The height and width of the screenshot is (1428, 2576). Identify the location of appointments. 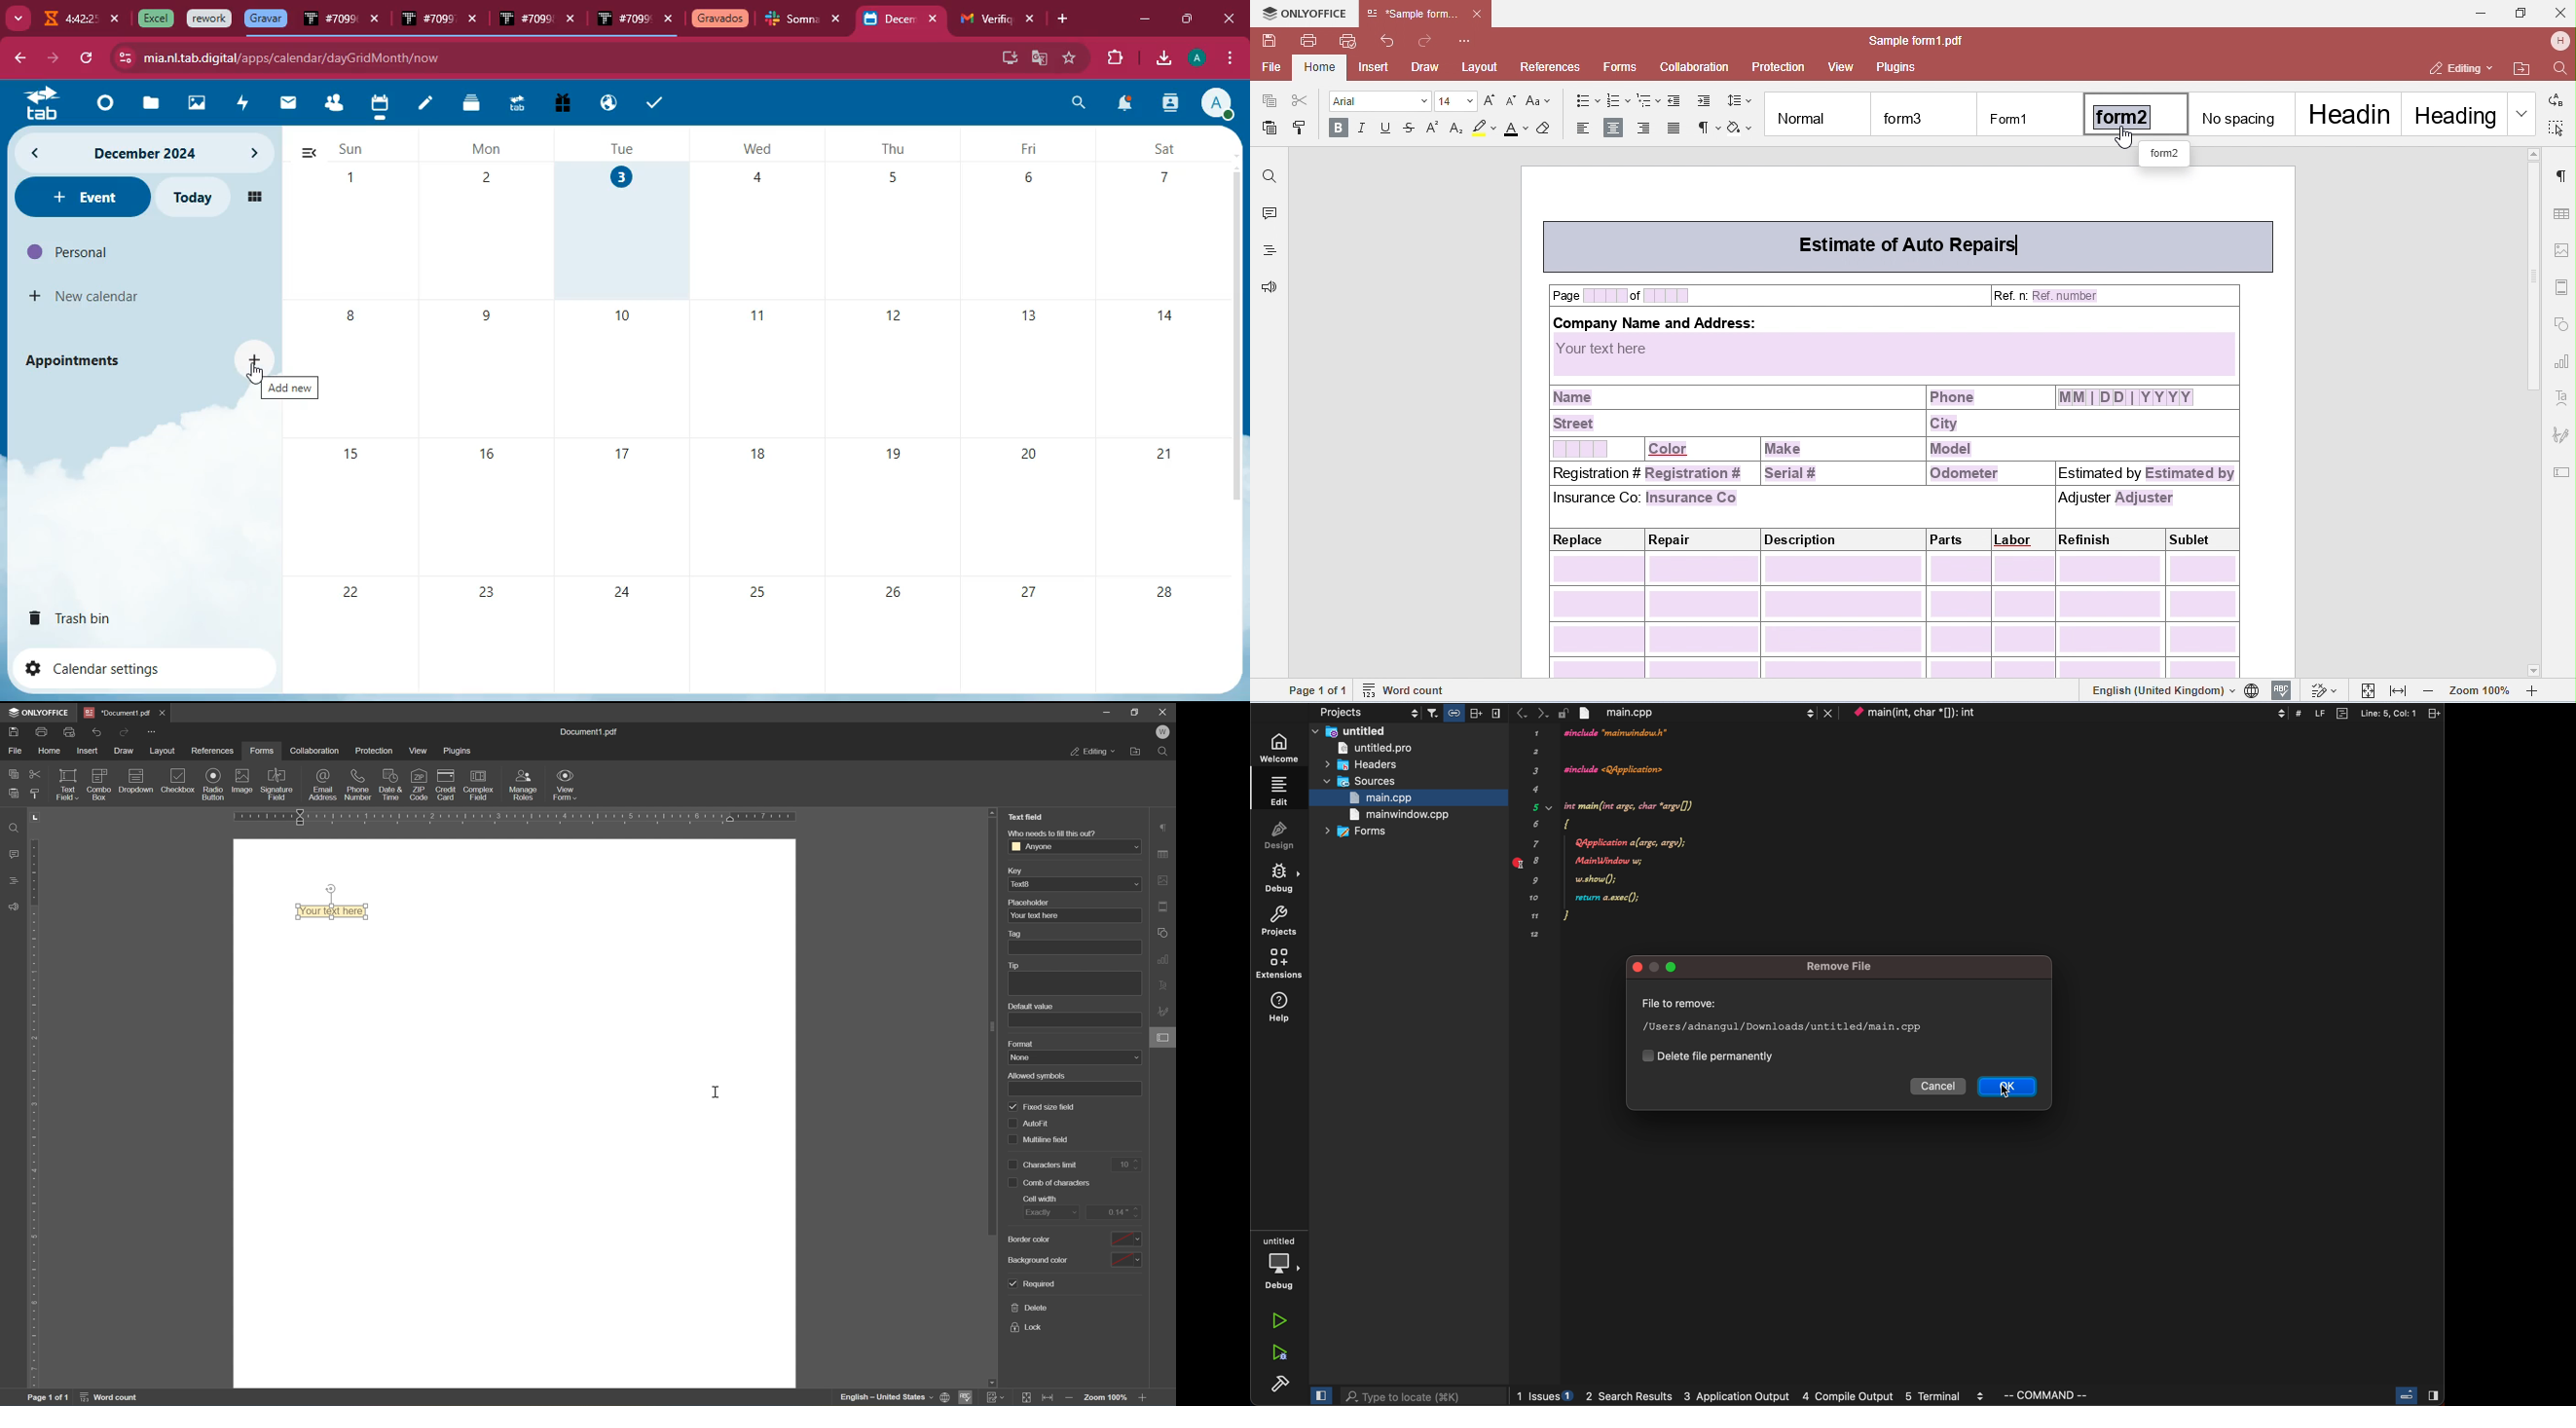
(79, 360).